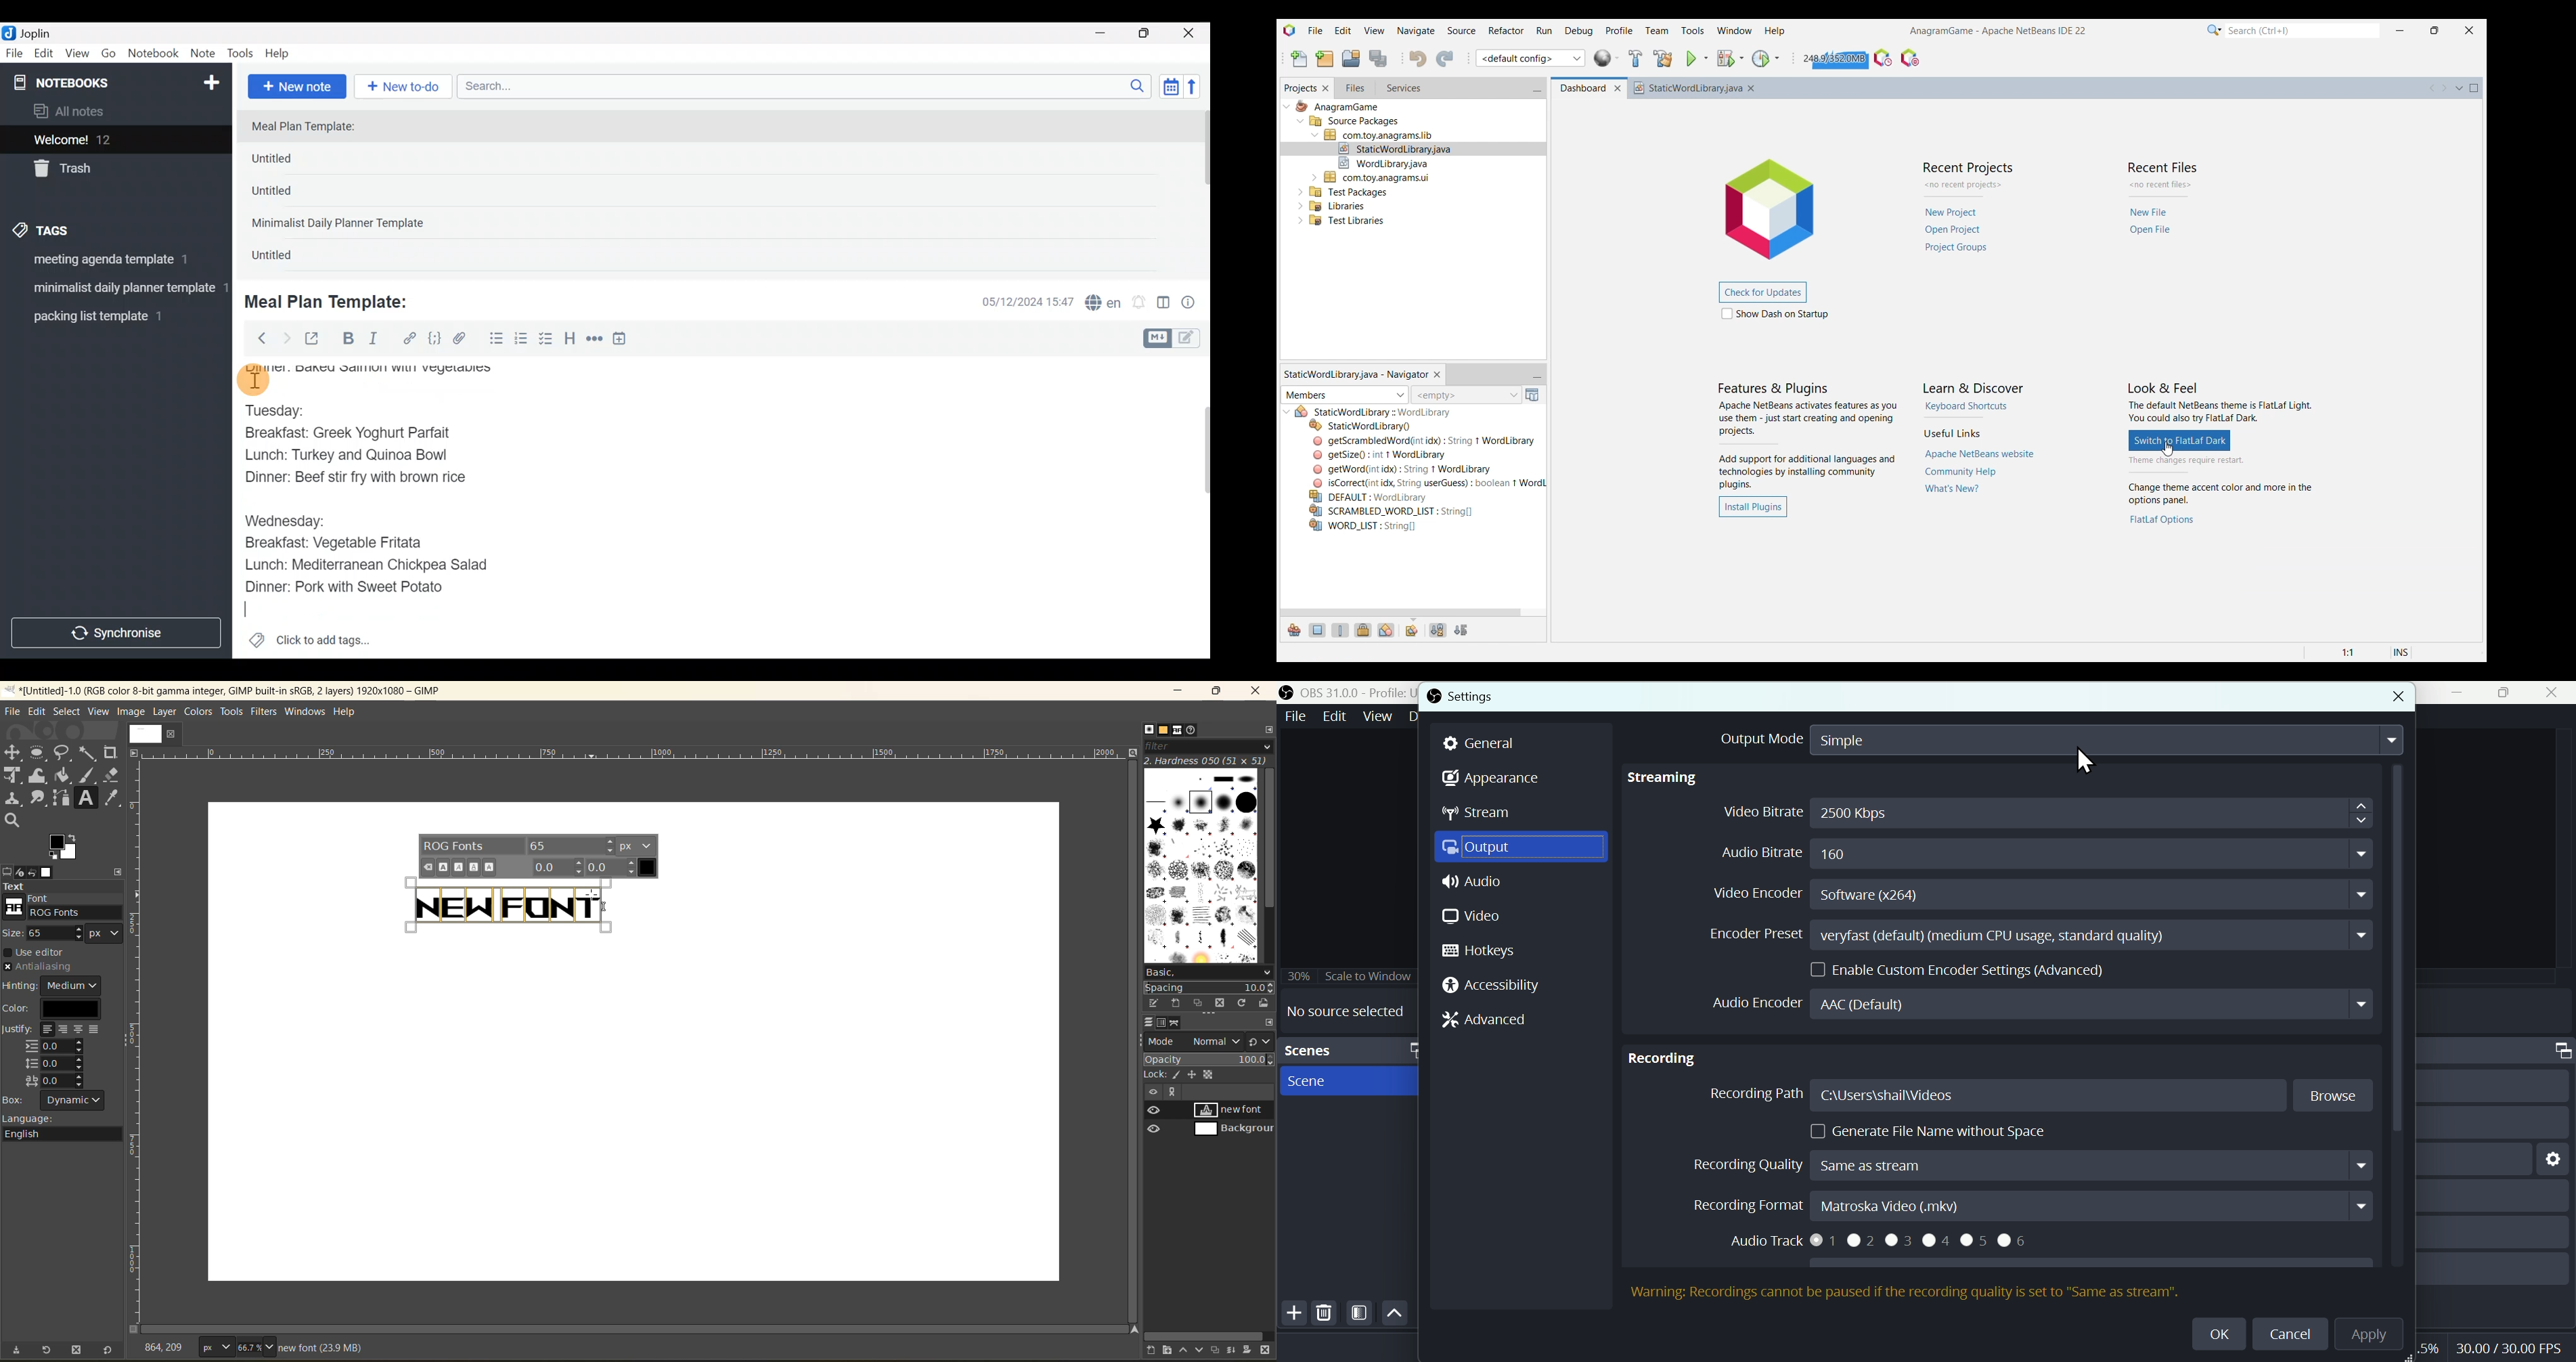  What do you see at coordinates (2032, 1005) in the screenshot?
I see `Audio encoder` at bounding box center [2032, 1005].